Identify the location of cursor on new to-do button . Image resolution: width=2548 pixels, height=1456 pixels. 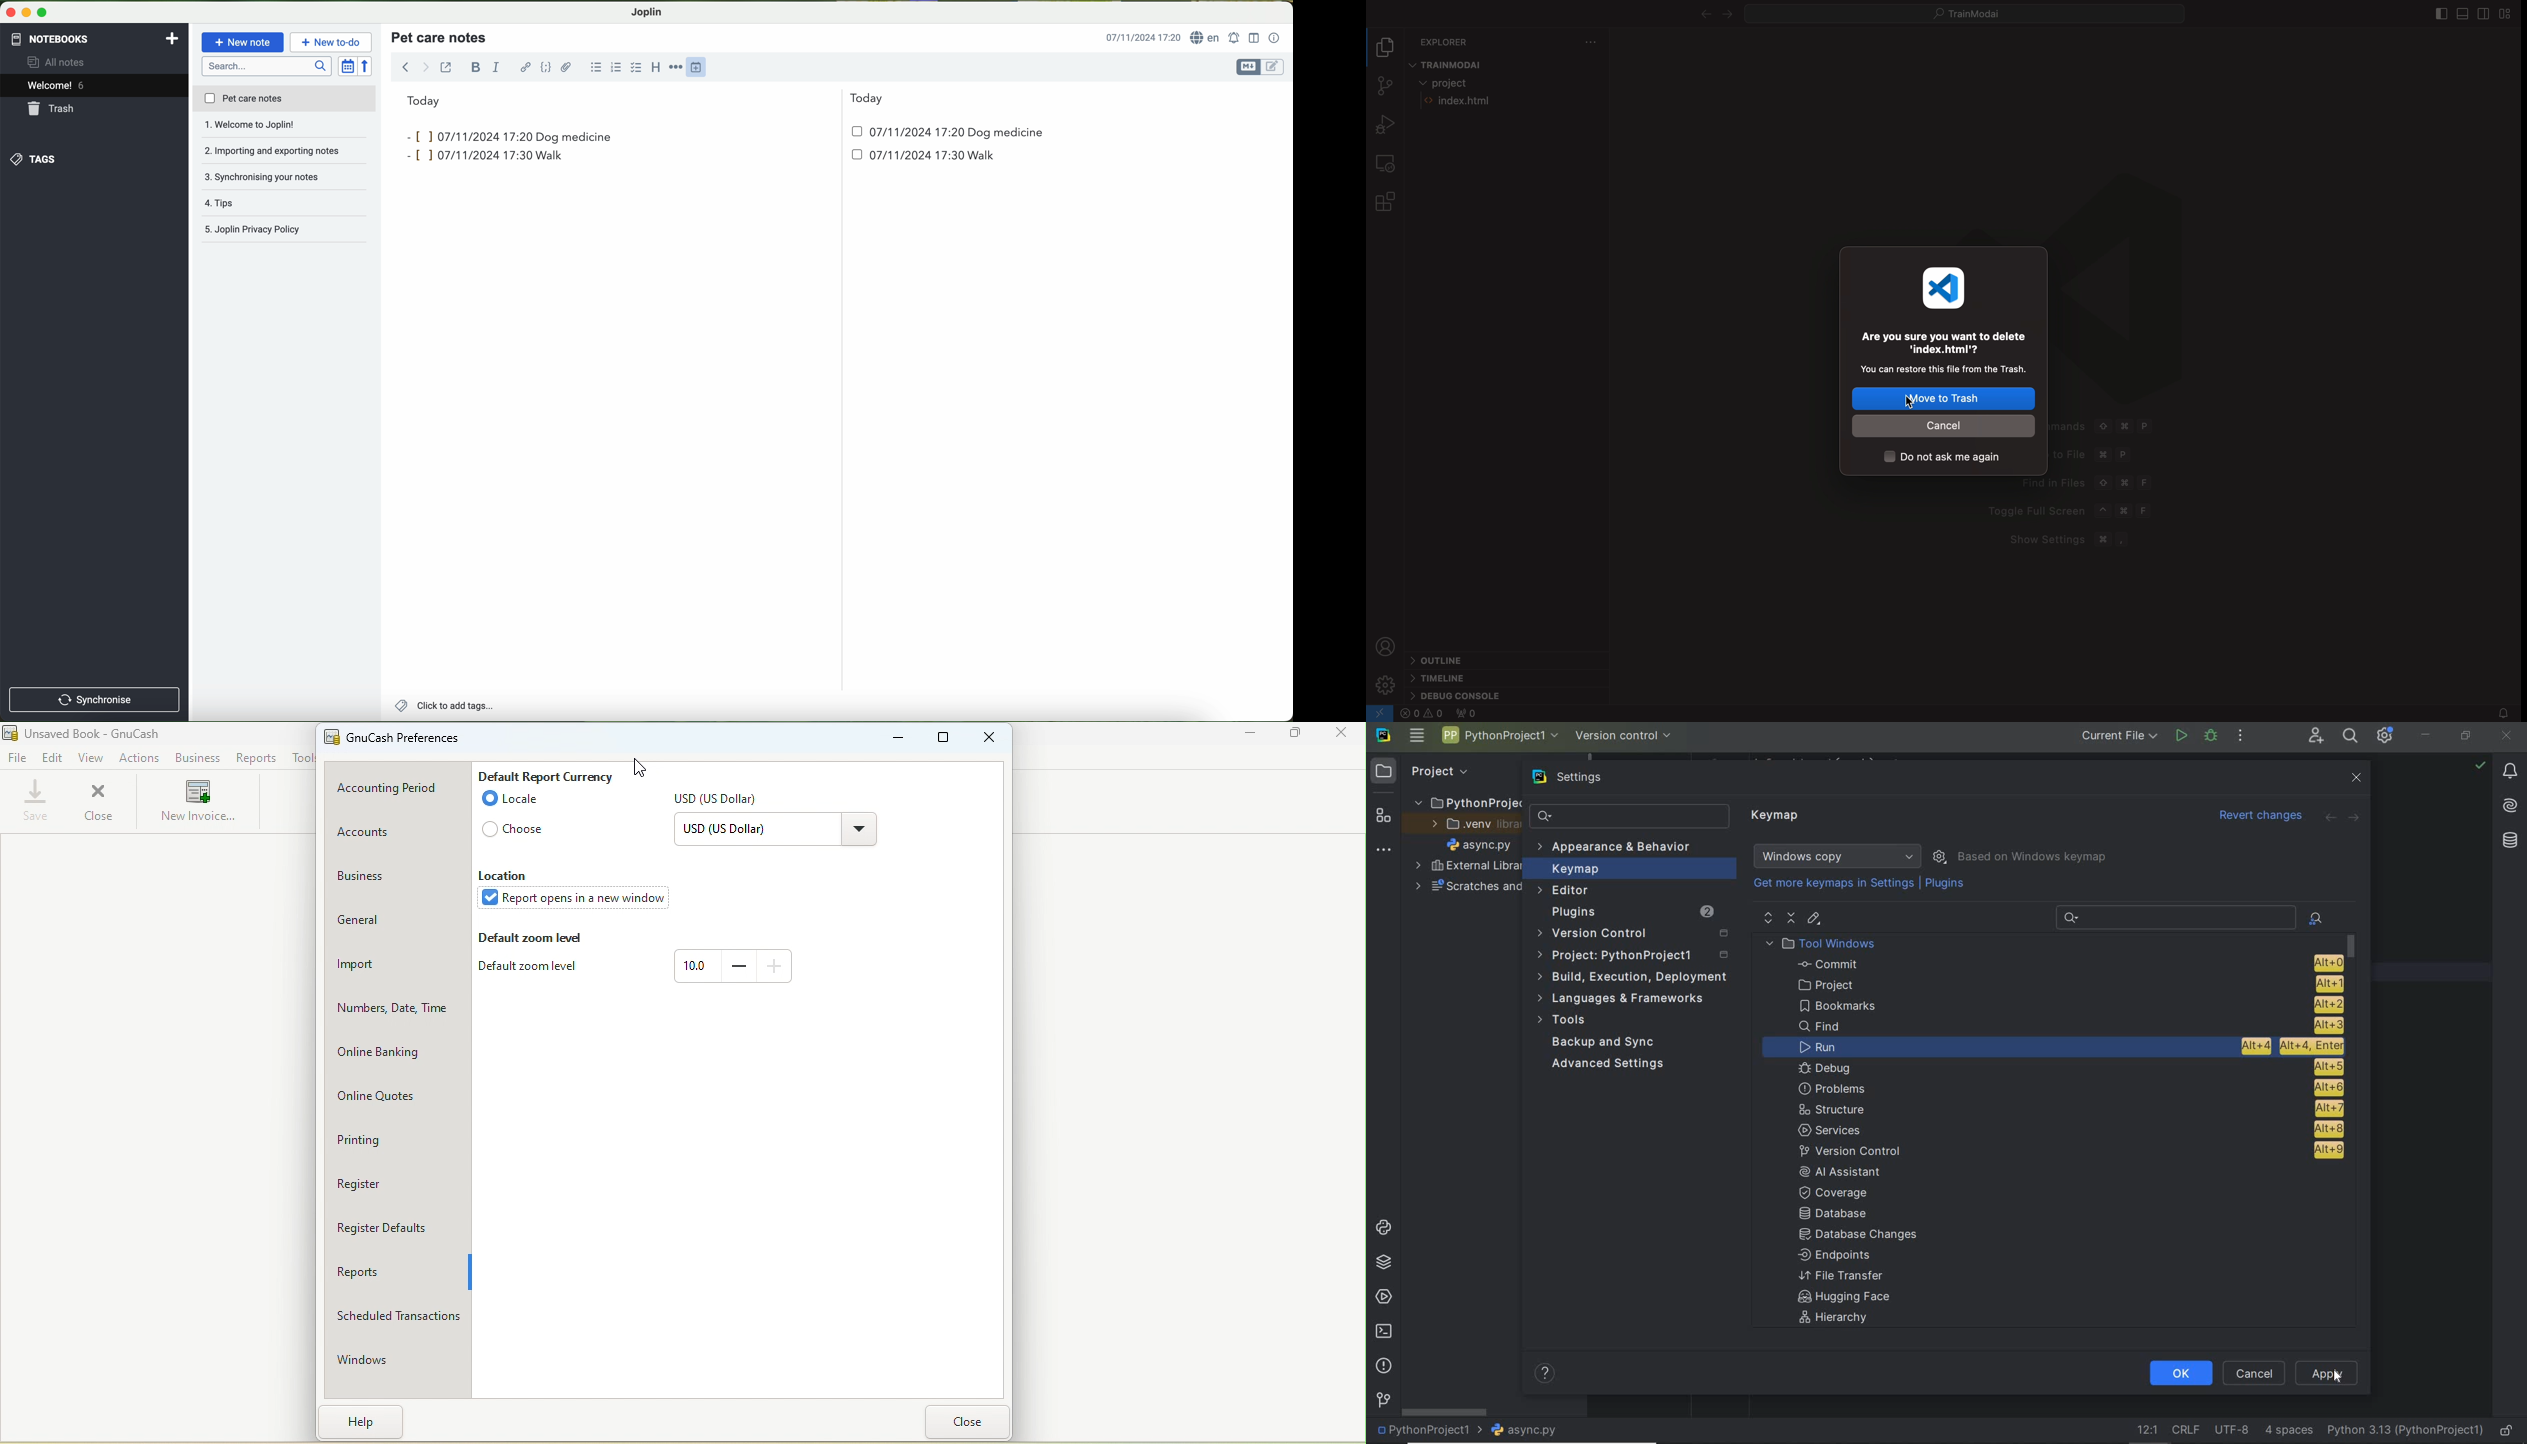
(332, 43).